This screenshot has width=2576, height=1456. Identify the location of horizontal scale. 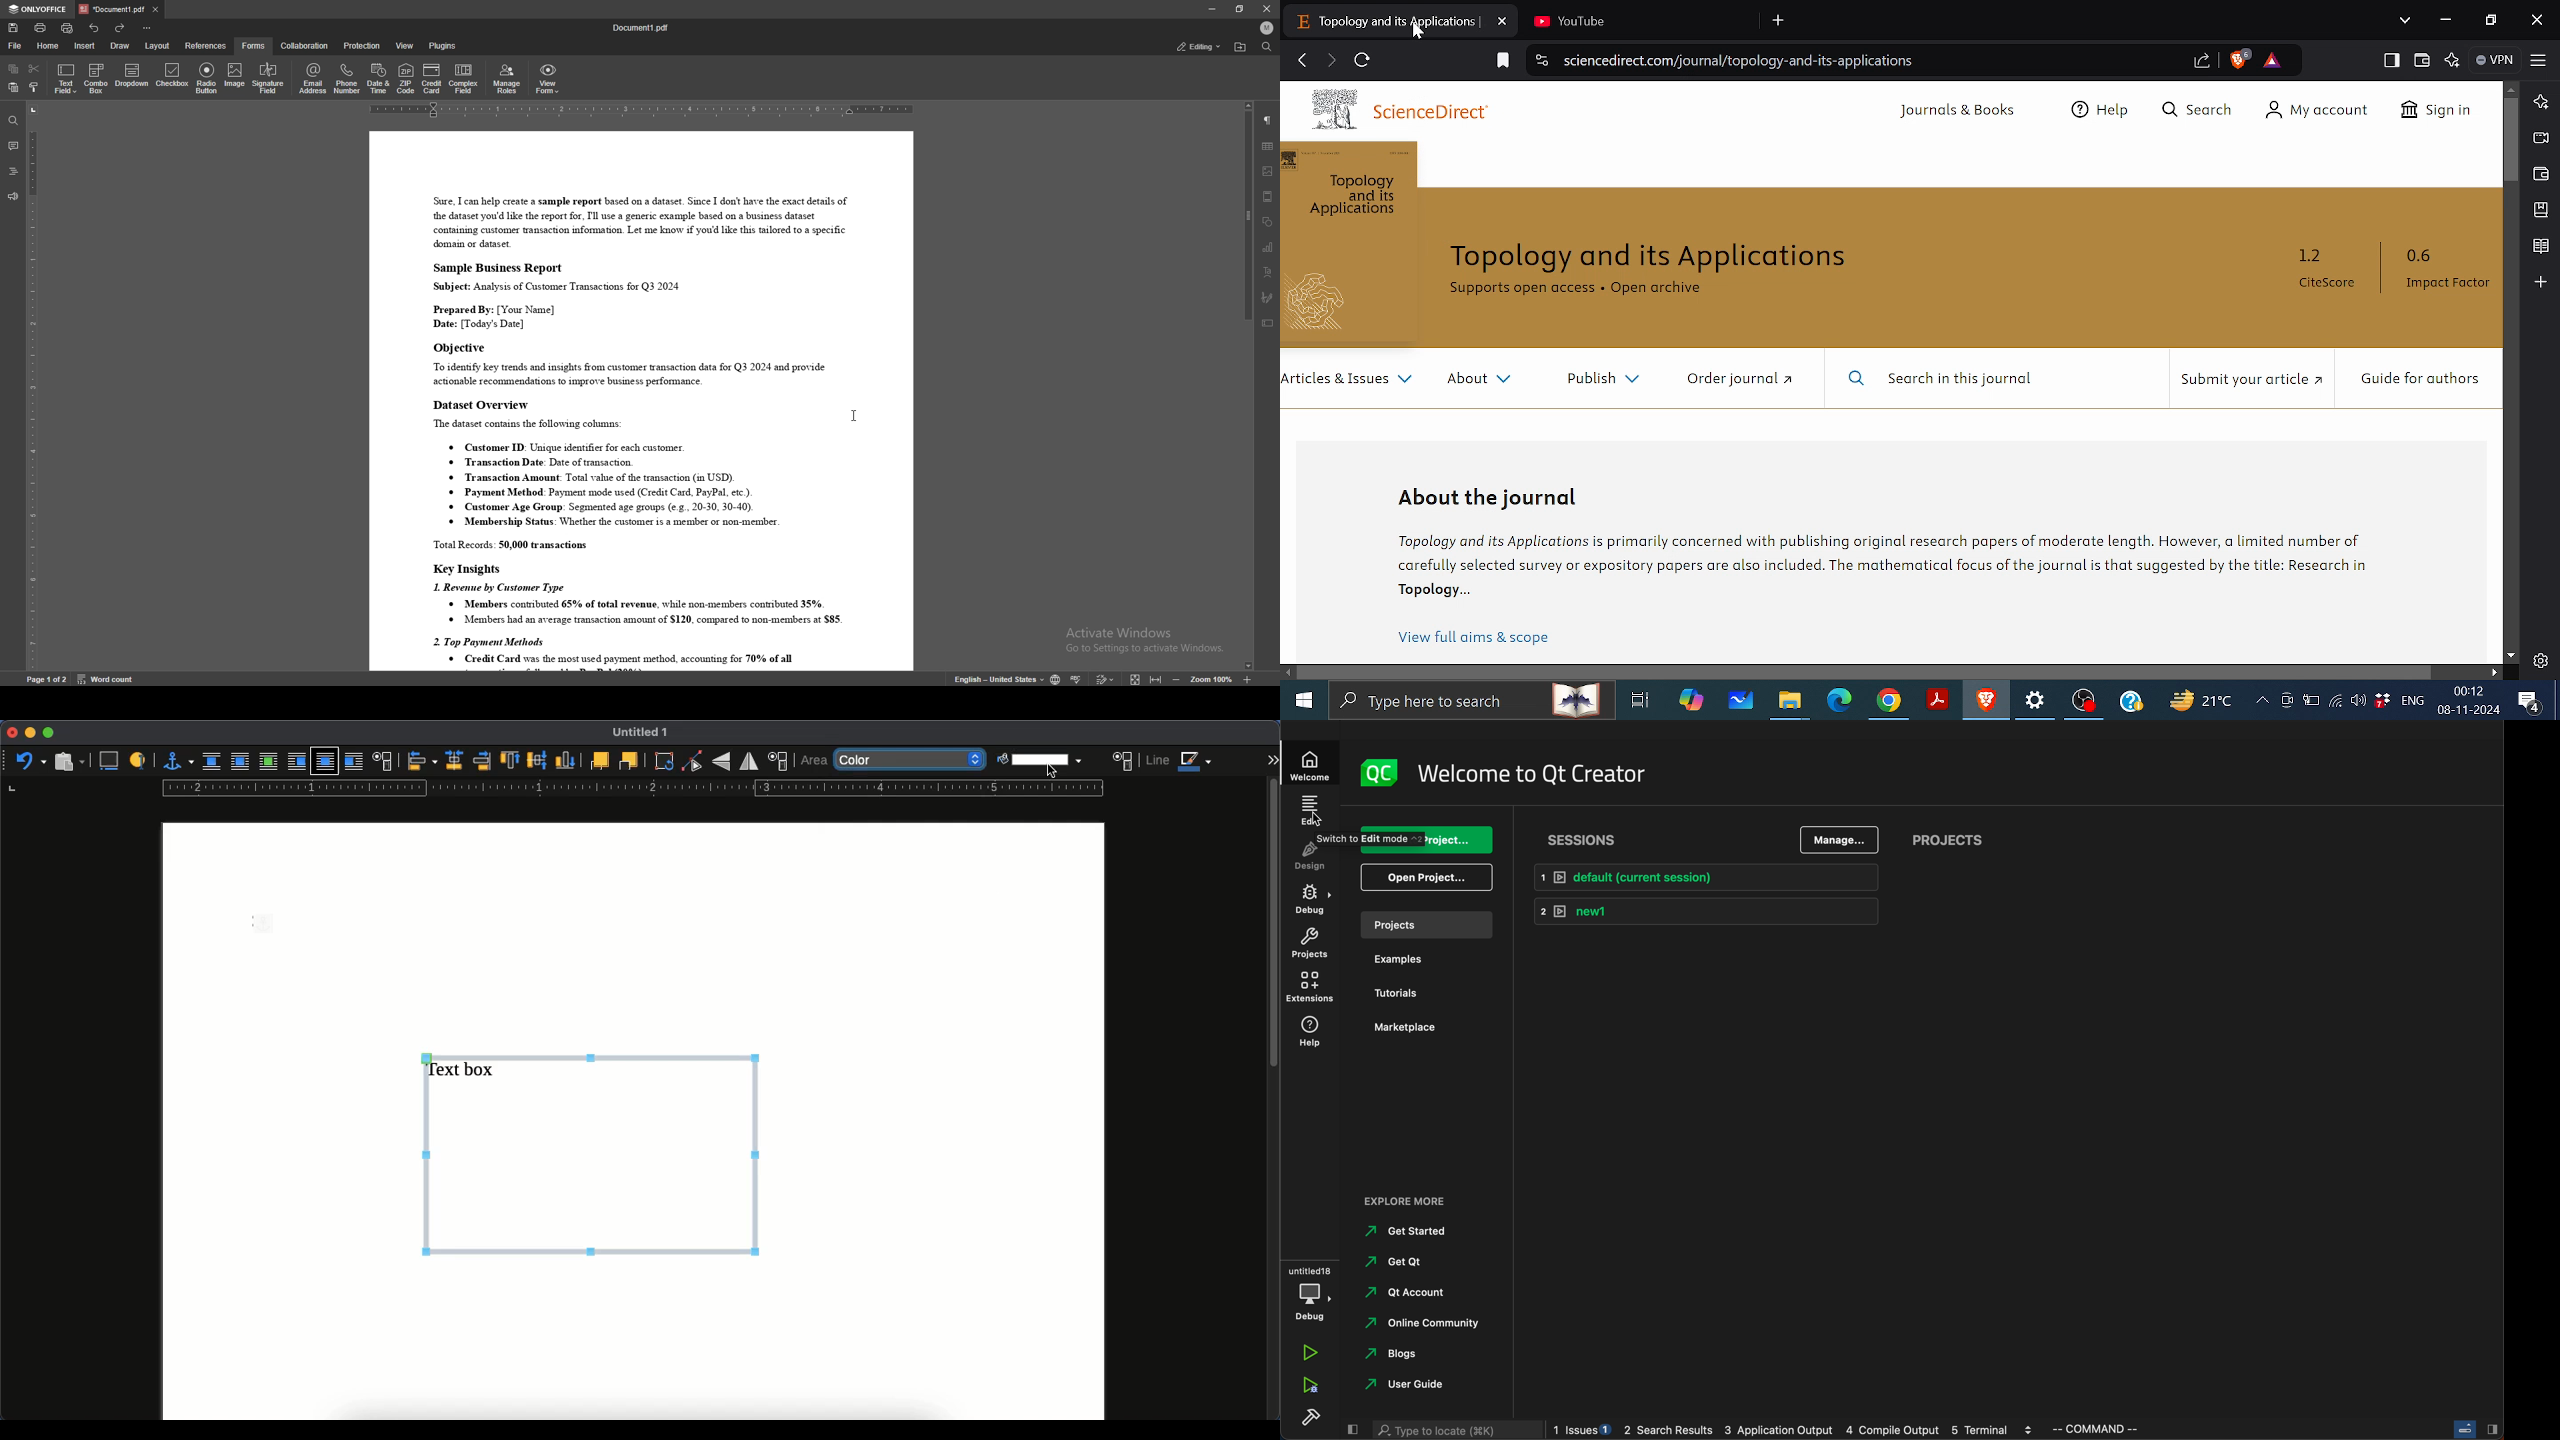
(641, 110).